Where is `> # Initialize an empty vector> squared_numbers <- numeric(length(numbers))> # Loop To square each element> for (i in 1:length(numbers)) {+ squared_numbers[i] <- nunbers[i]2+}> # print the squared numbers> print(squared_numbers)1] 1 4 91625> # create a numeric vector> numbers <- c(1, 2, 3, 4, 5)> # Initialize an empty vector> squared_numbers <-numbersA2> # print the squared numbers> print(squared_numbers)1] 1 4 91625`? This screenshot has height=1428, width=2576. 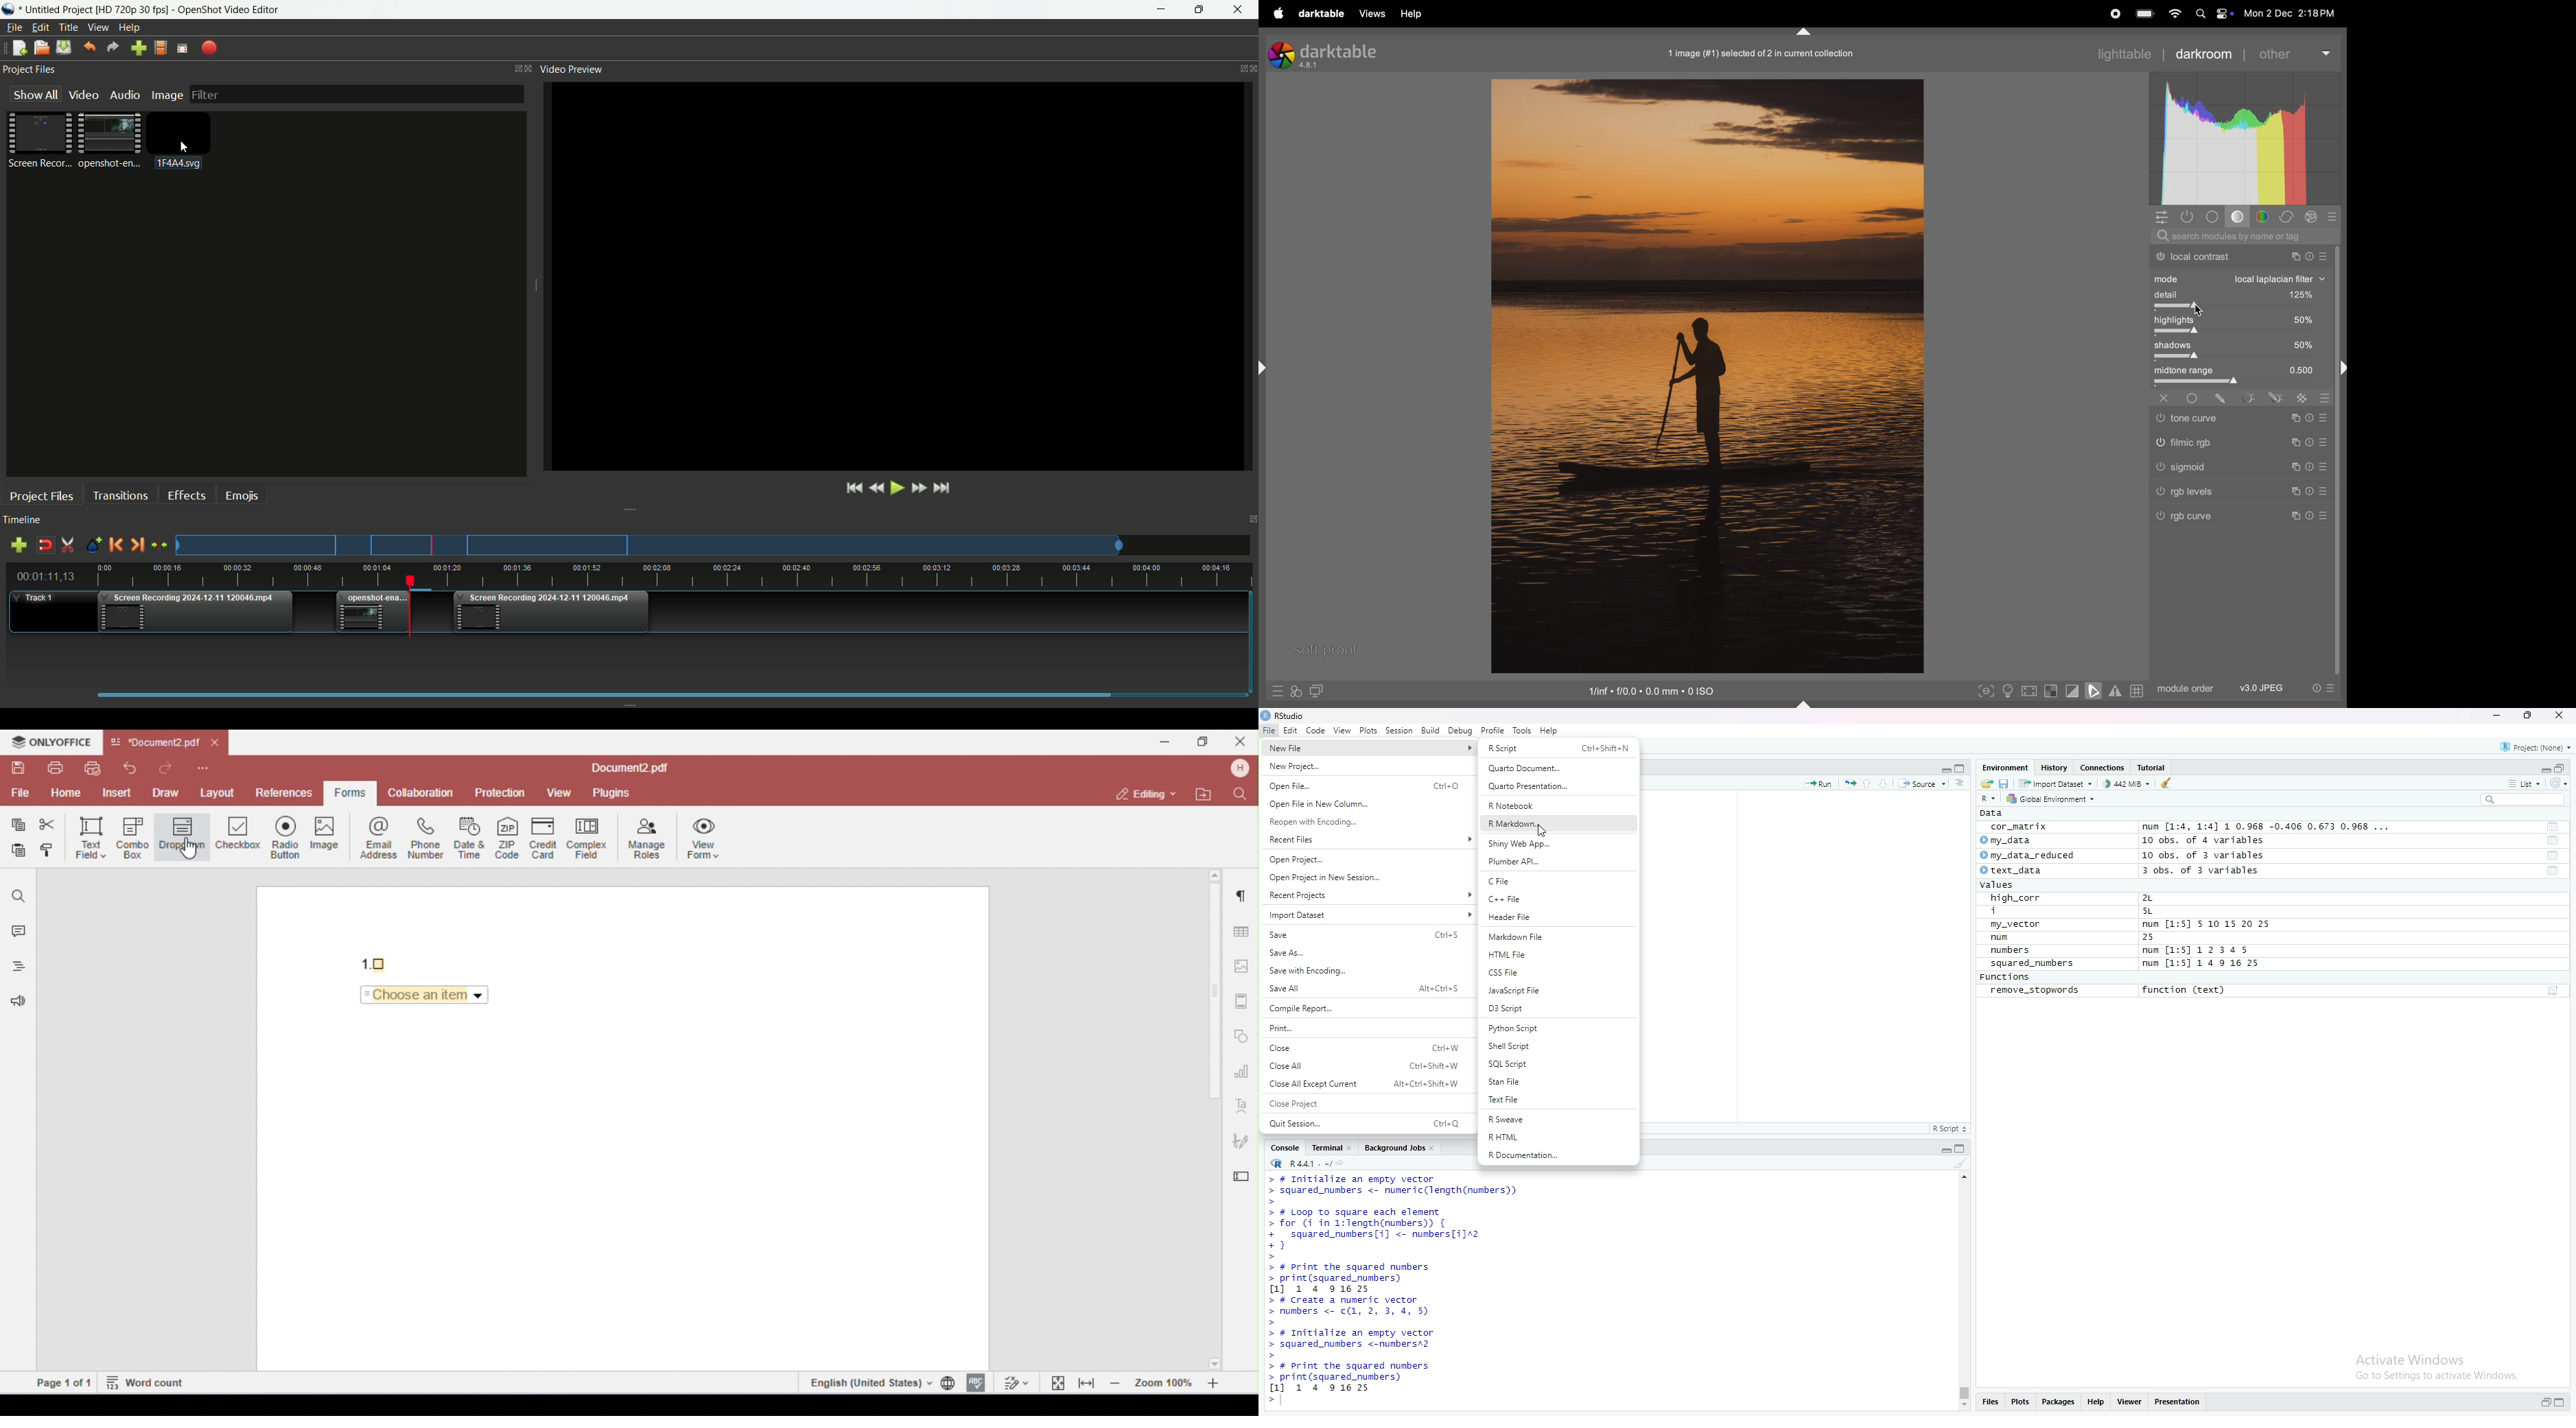
> # Initialize an empty vector> squared_numbers <- numeric(length(numbers))> # Loop To square each element> for (i in 1:length(numbers)) {+ squared_numbers[i] <- nunbers[i]2+}> # print the squared numbers> print(squared_numbers)1] 1 4 91625> # create a numeric vector> numbers <- c(1, 2, 3, 4, 5)> # Initialize an empty vector> squared_numbers <-numbersA2> # print the squared numbers> print(squared_numbers)1] 1 4 91625 is located at coordinates (1405, 1292).